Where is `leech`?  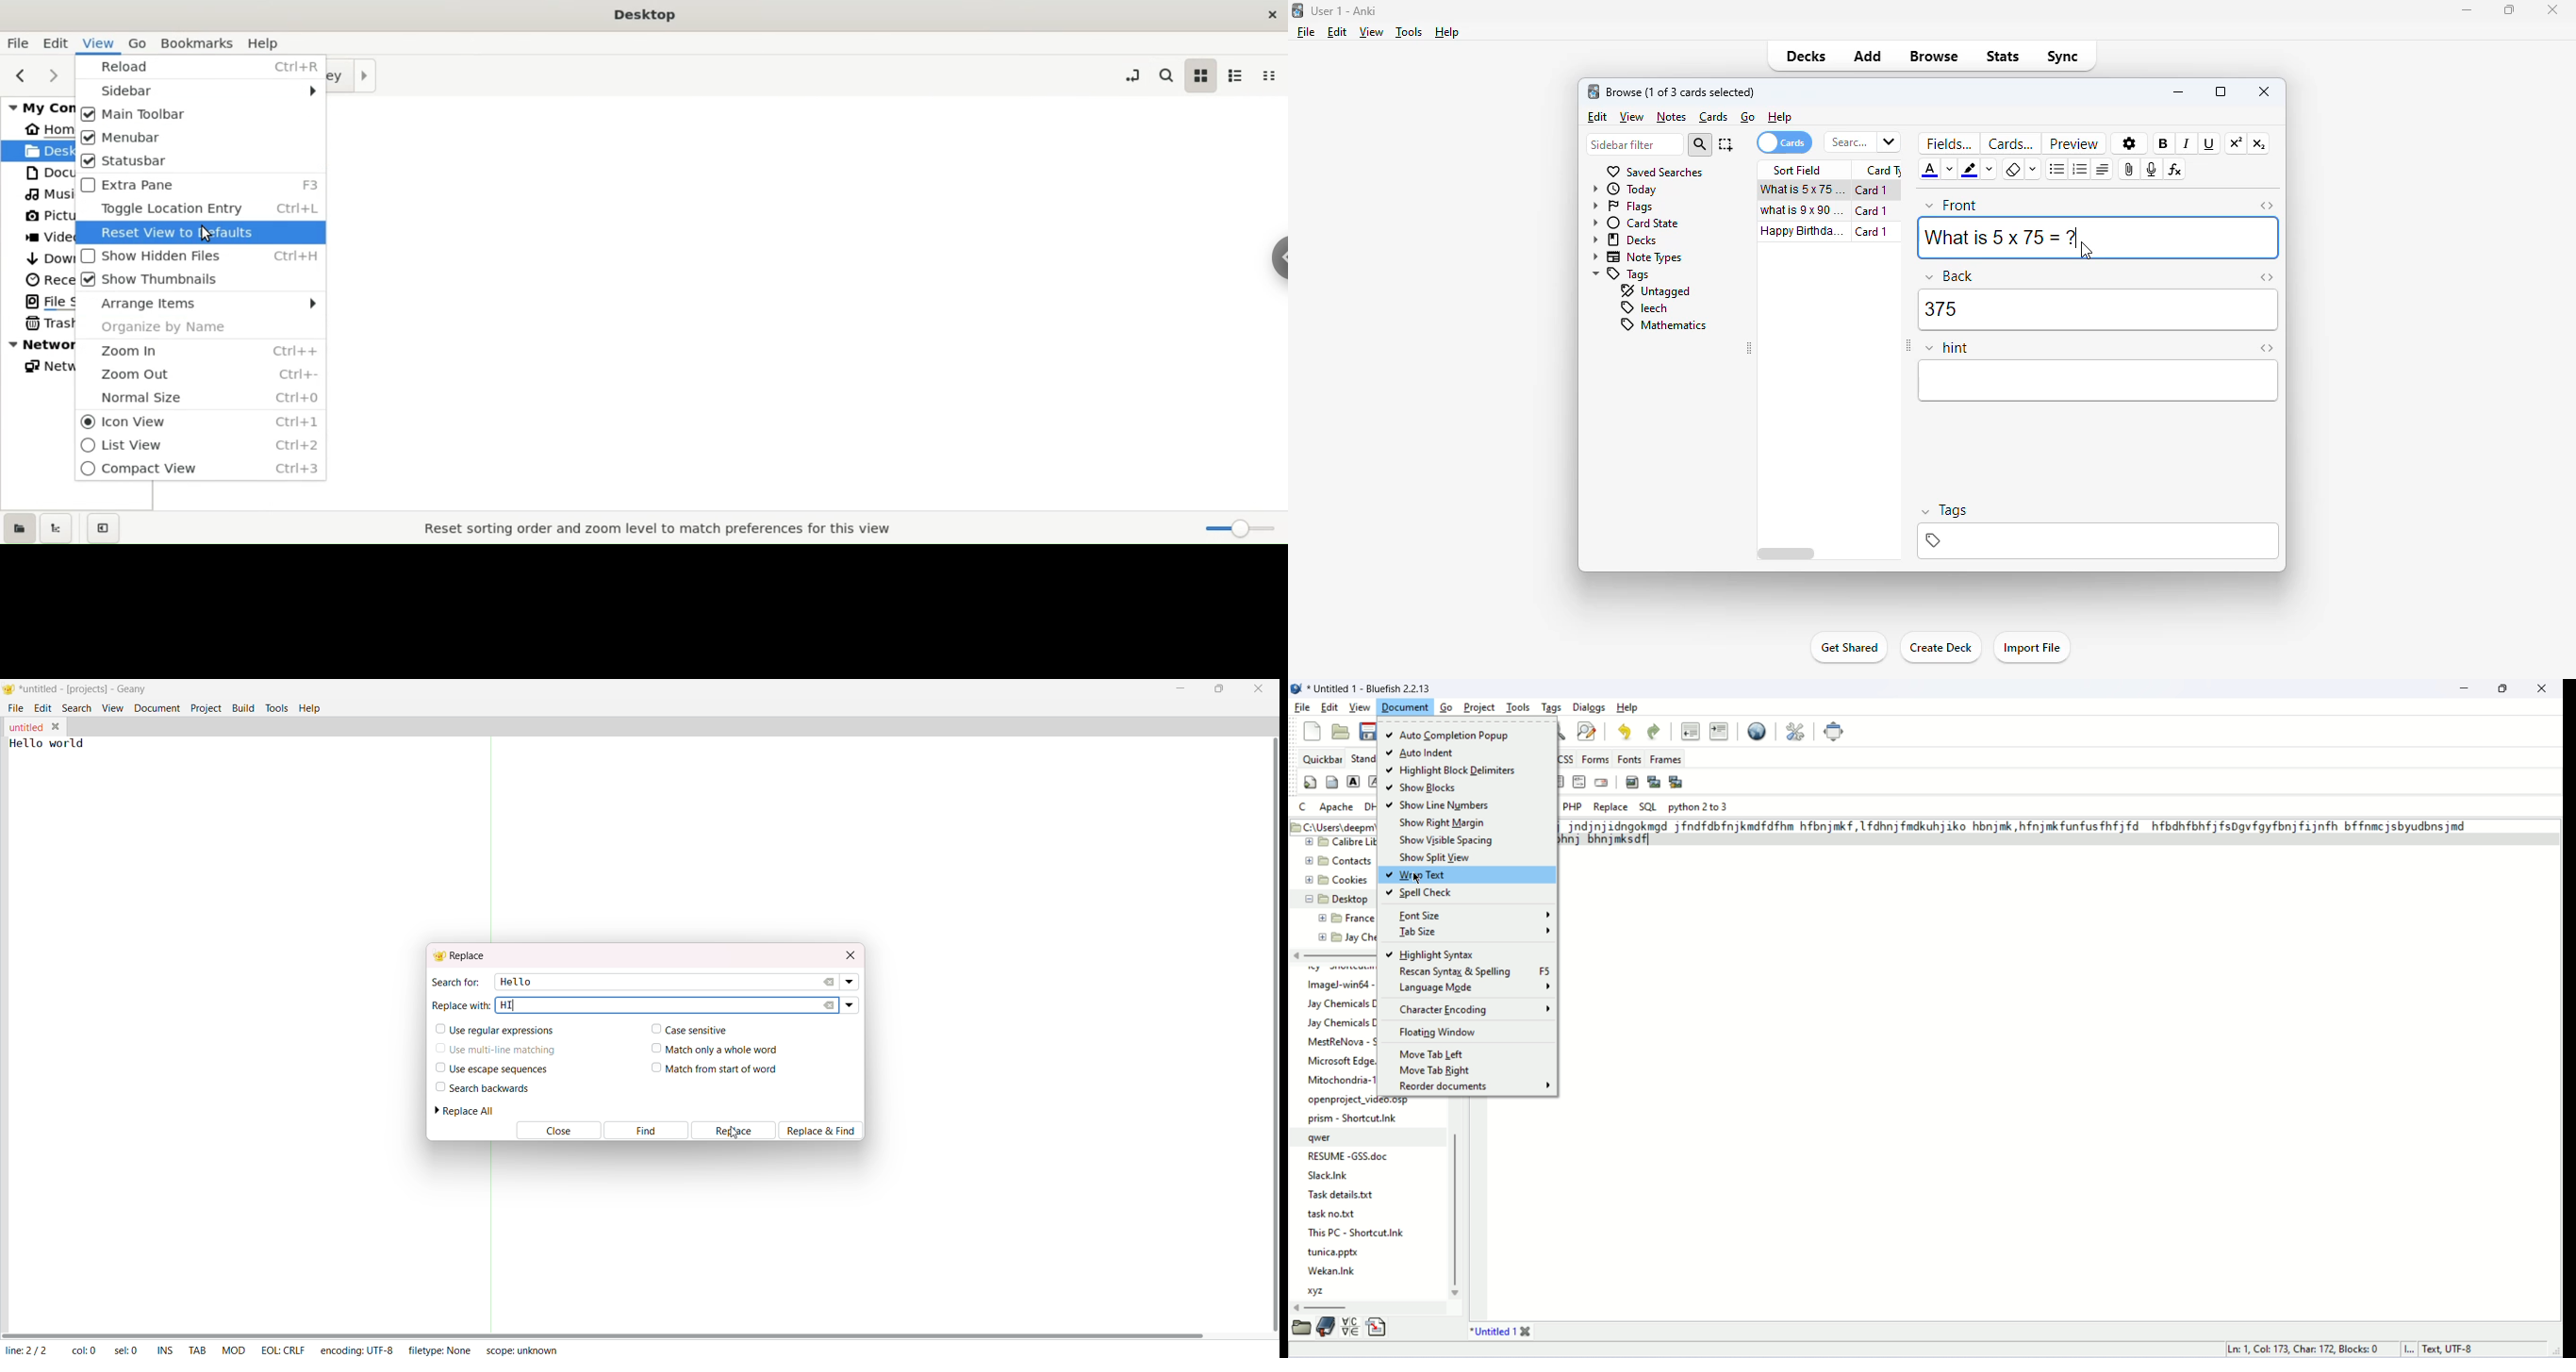
leech is located at coordinates (1643, 308).